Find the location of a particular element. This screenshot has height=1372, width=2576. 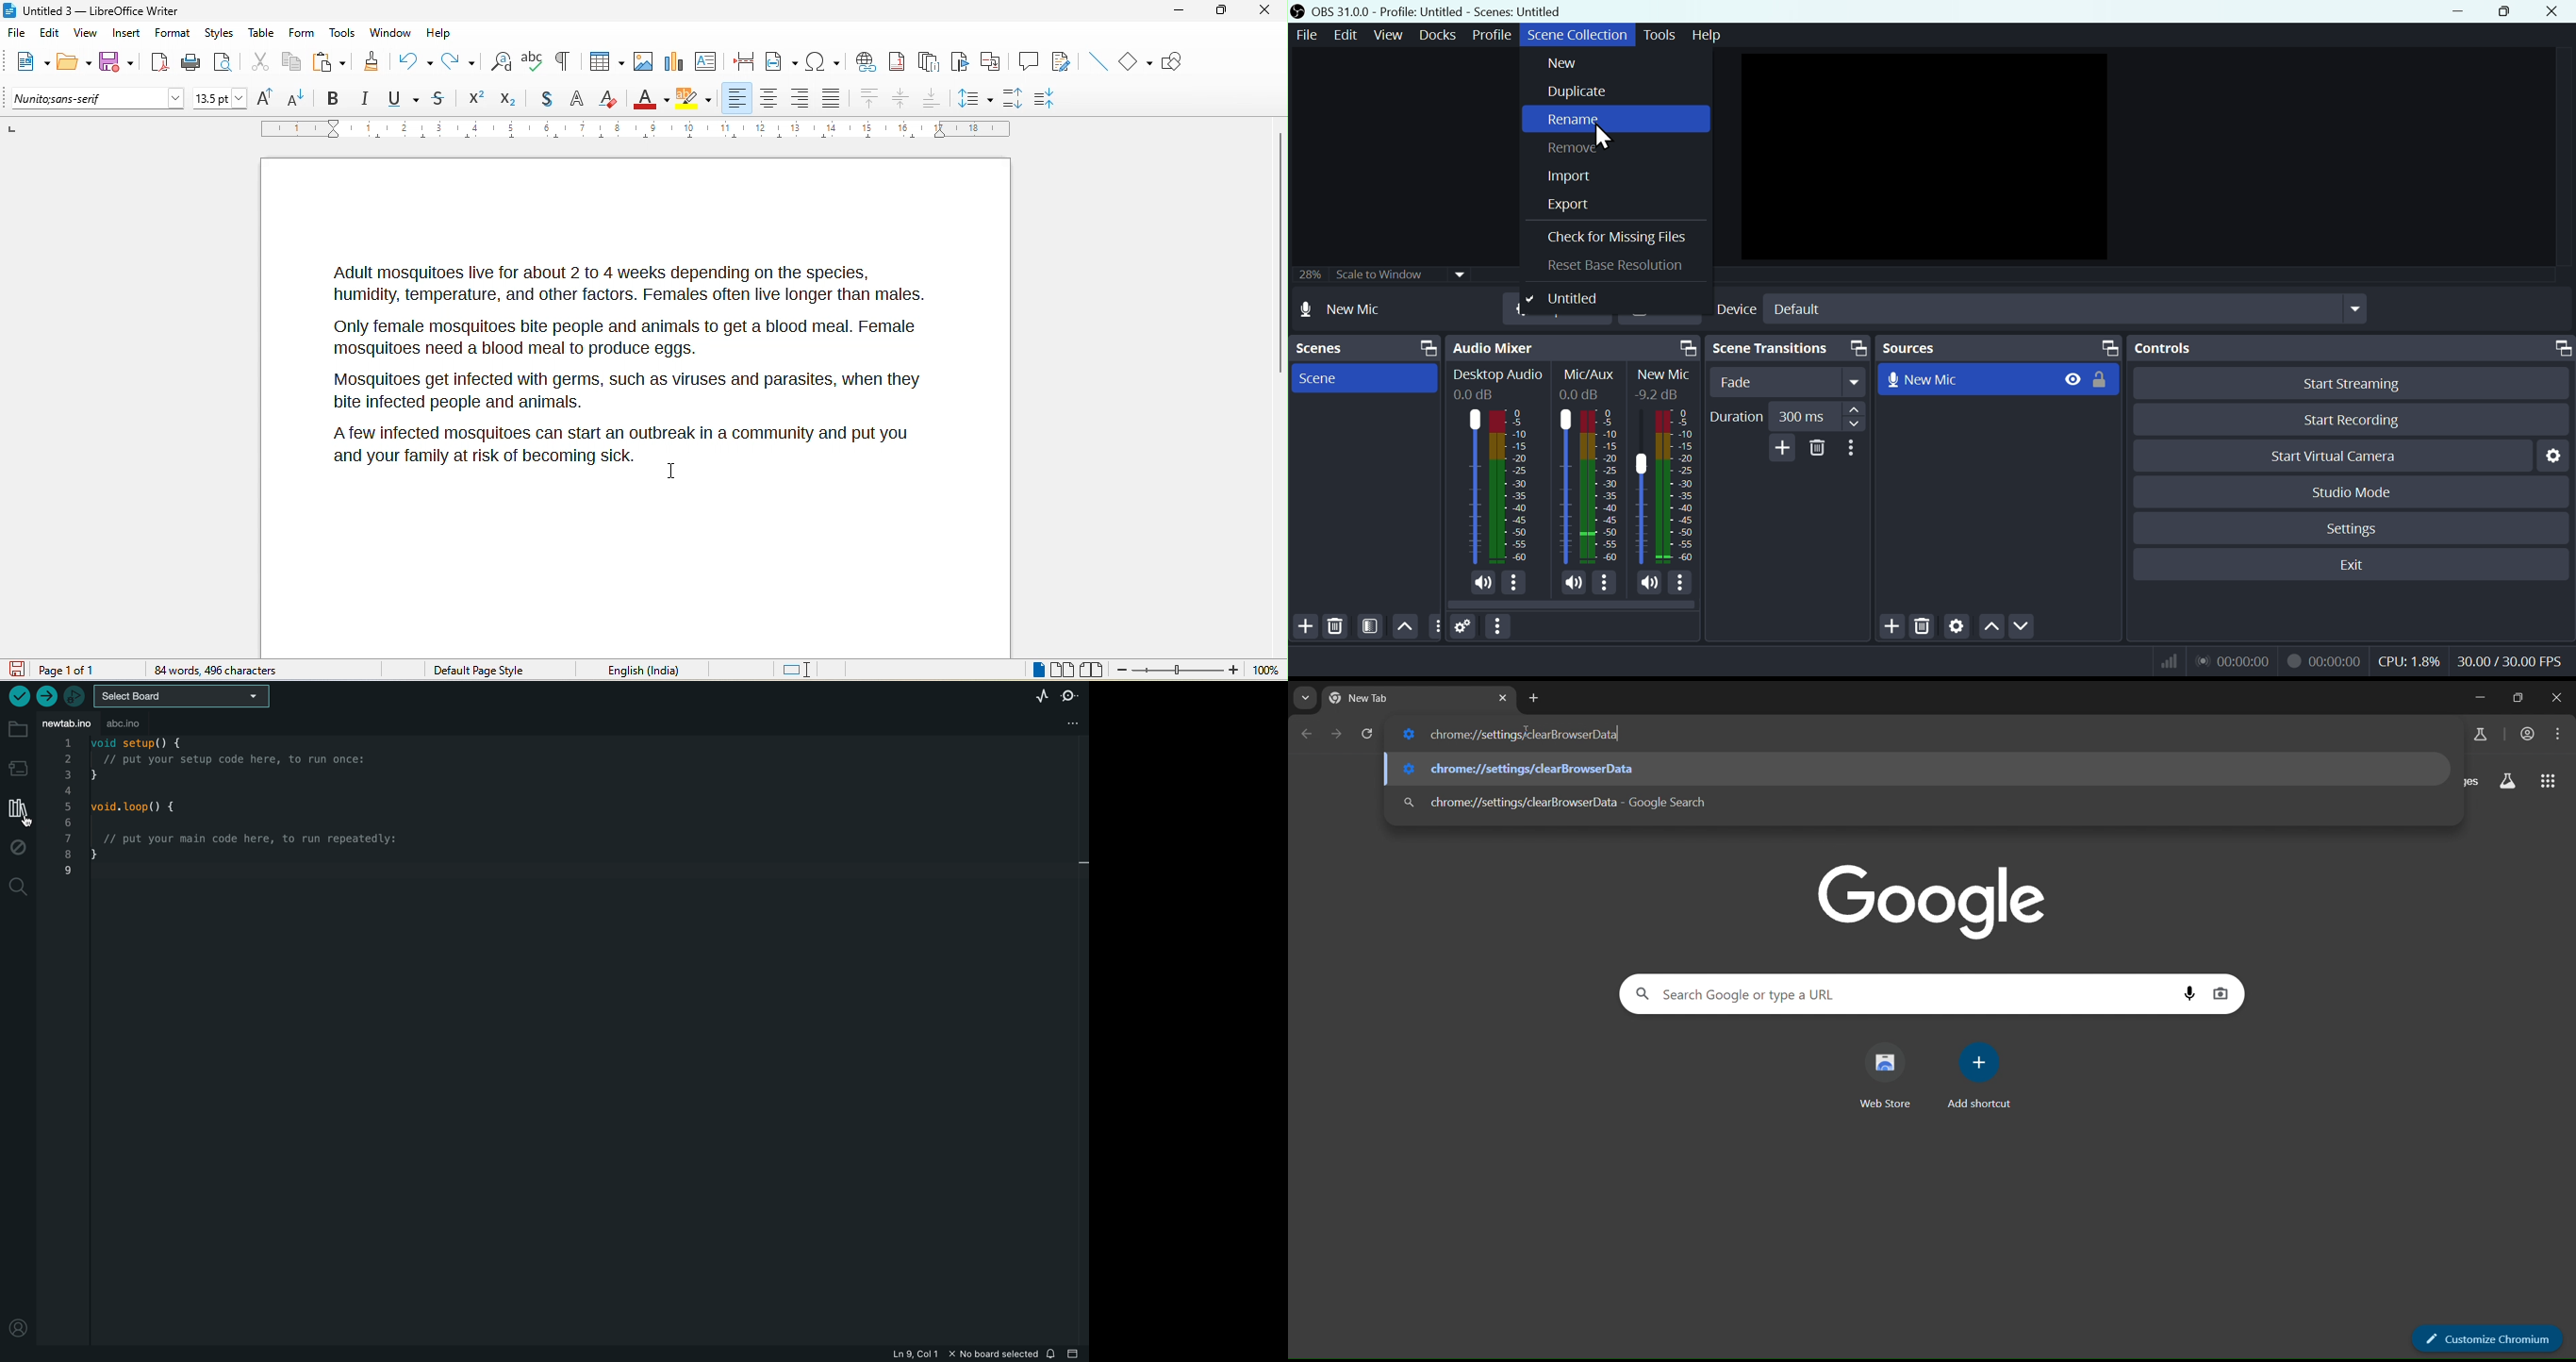

New mic is located at coordinates (1998, 381).